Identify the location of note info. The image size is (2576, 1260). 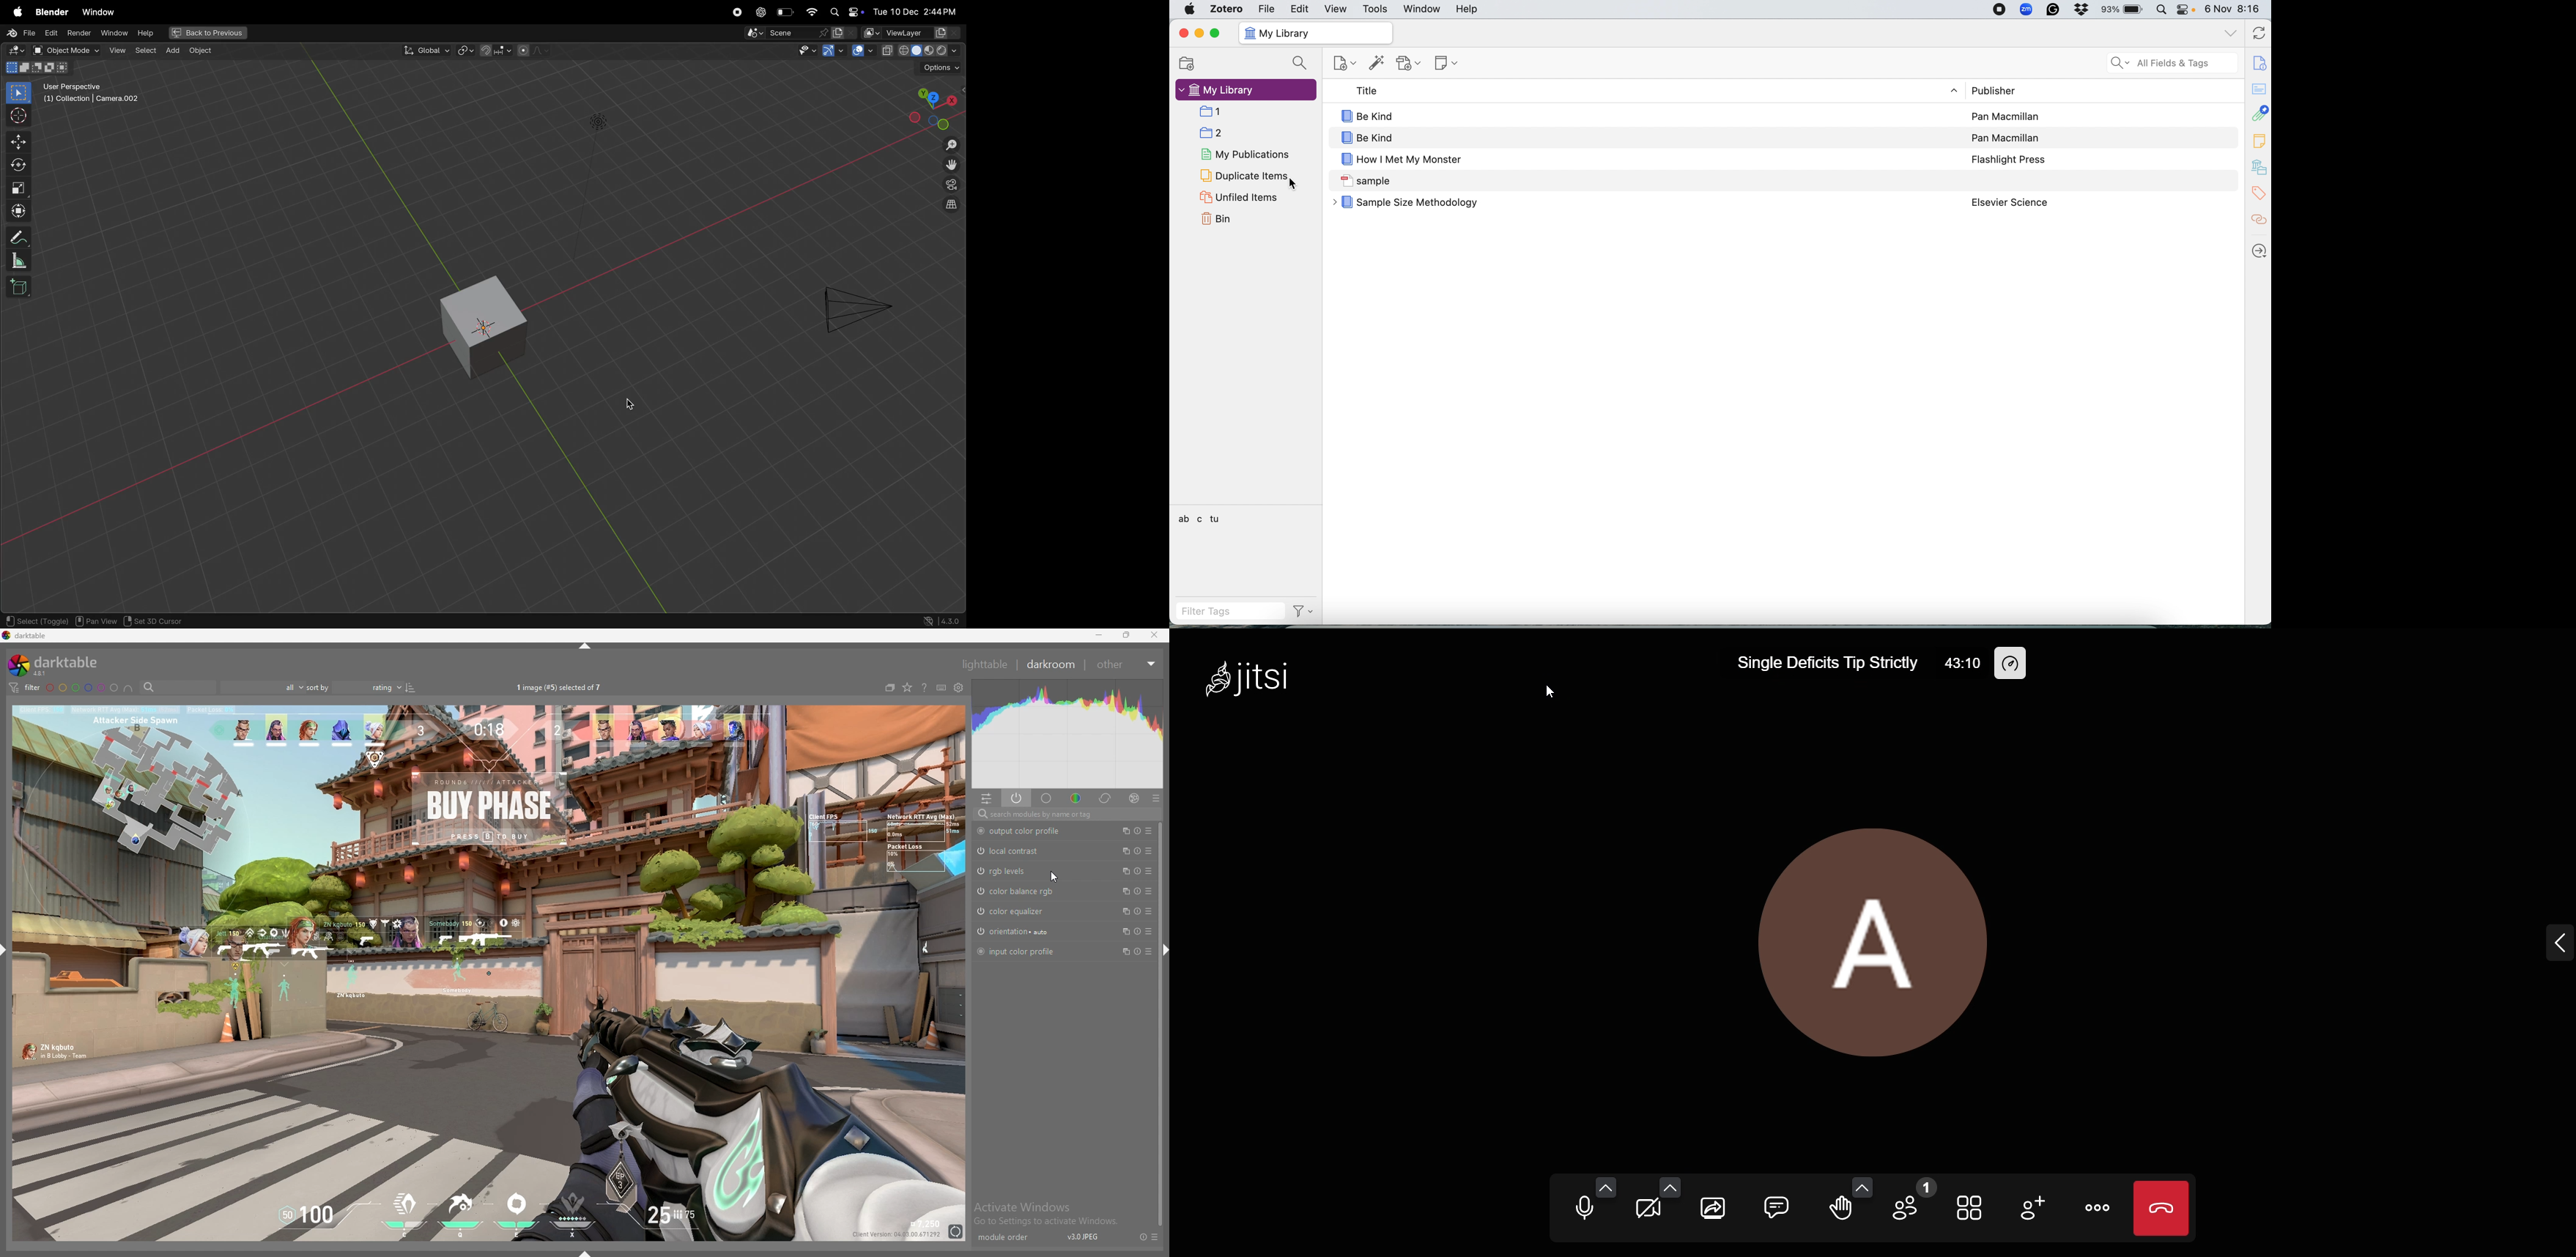
(2259, 62).